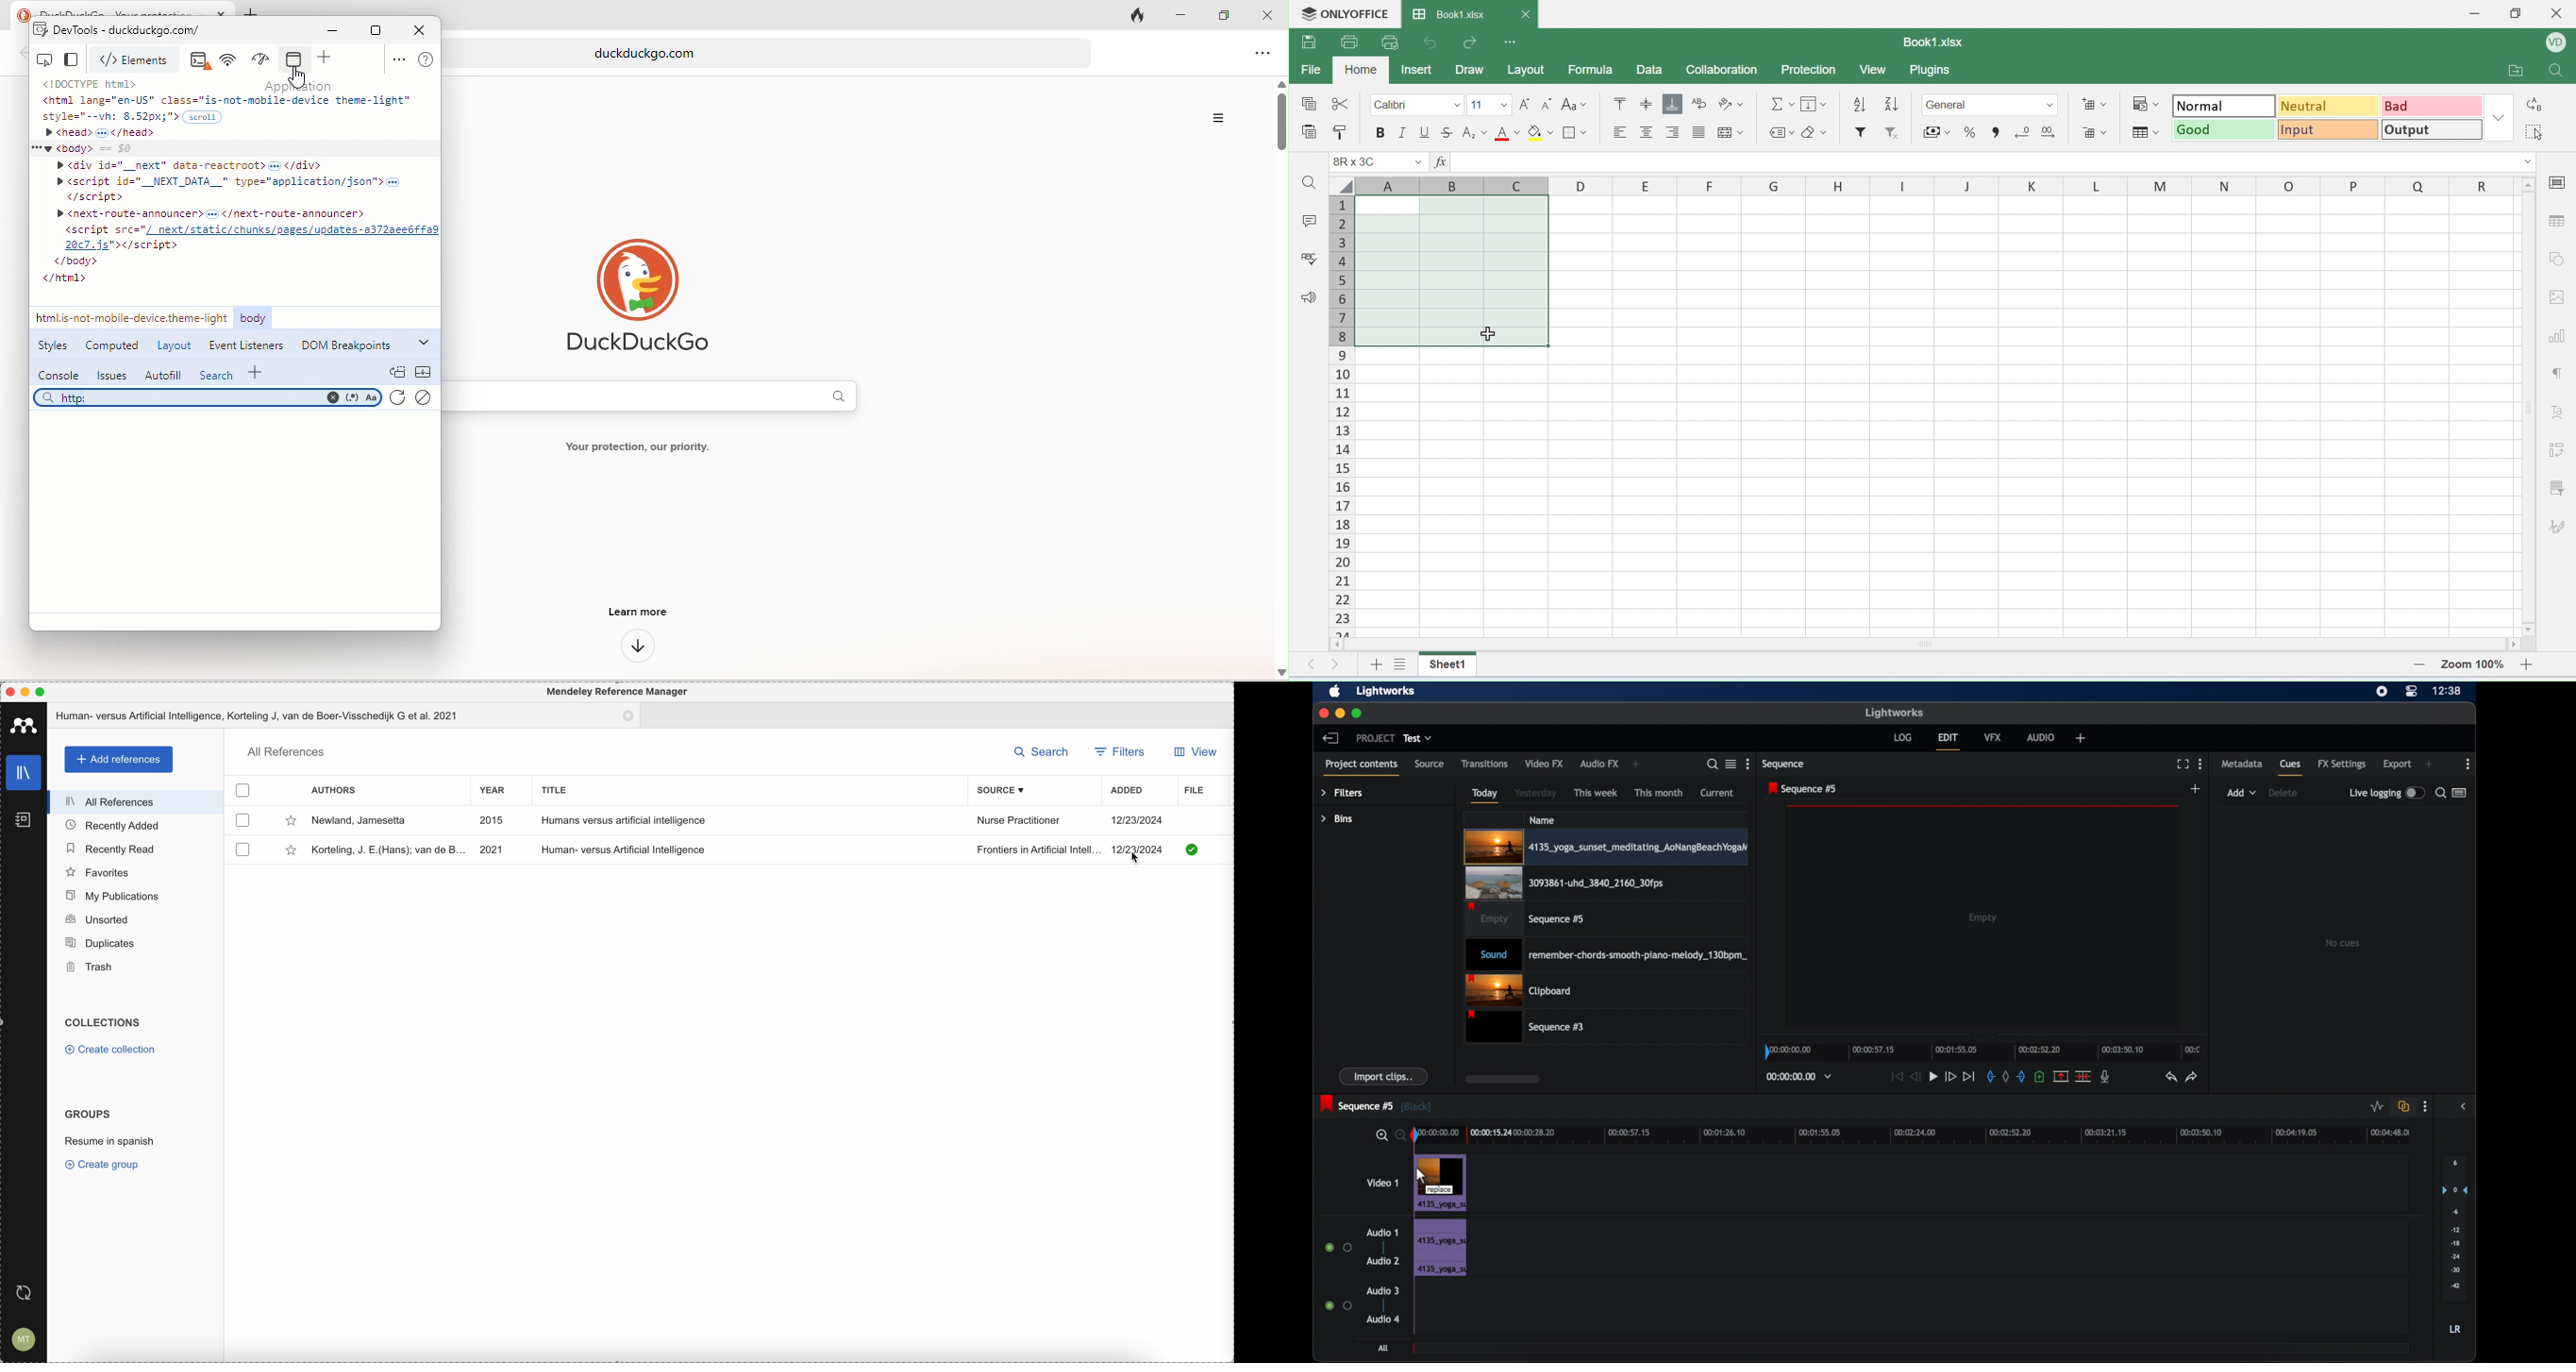  What do you see at coordinates (1488, 337) in the screenshot?
I see `cursor on selected cell` at bounding box center [1488, 337].